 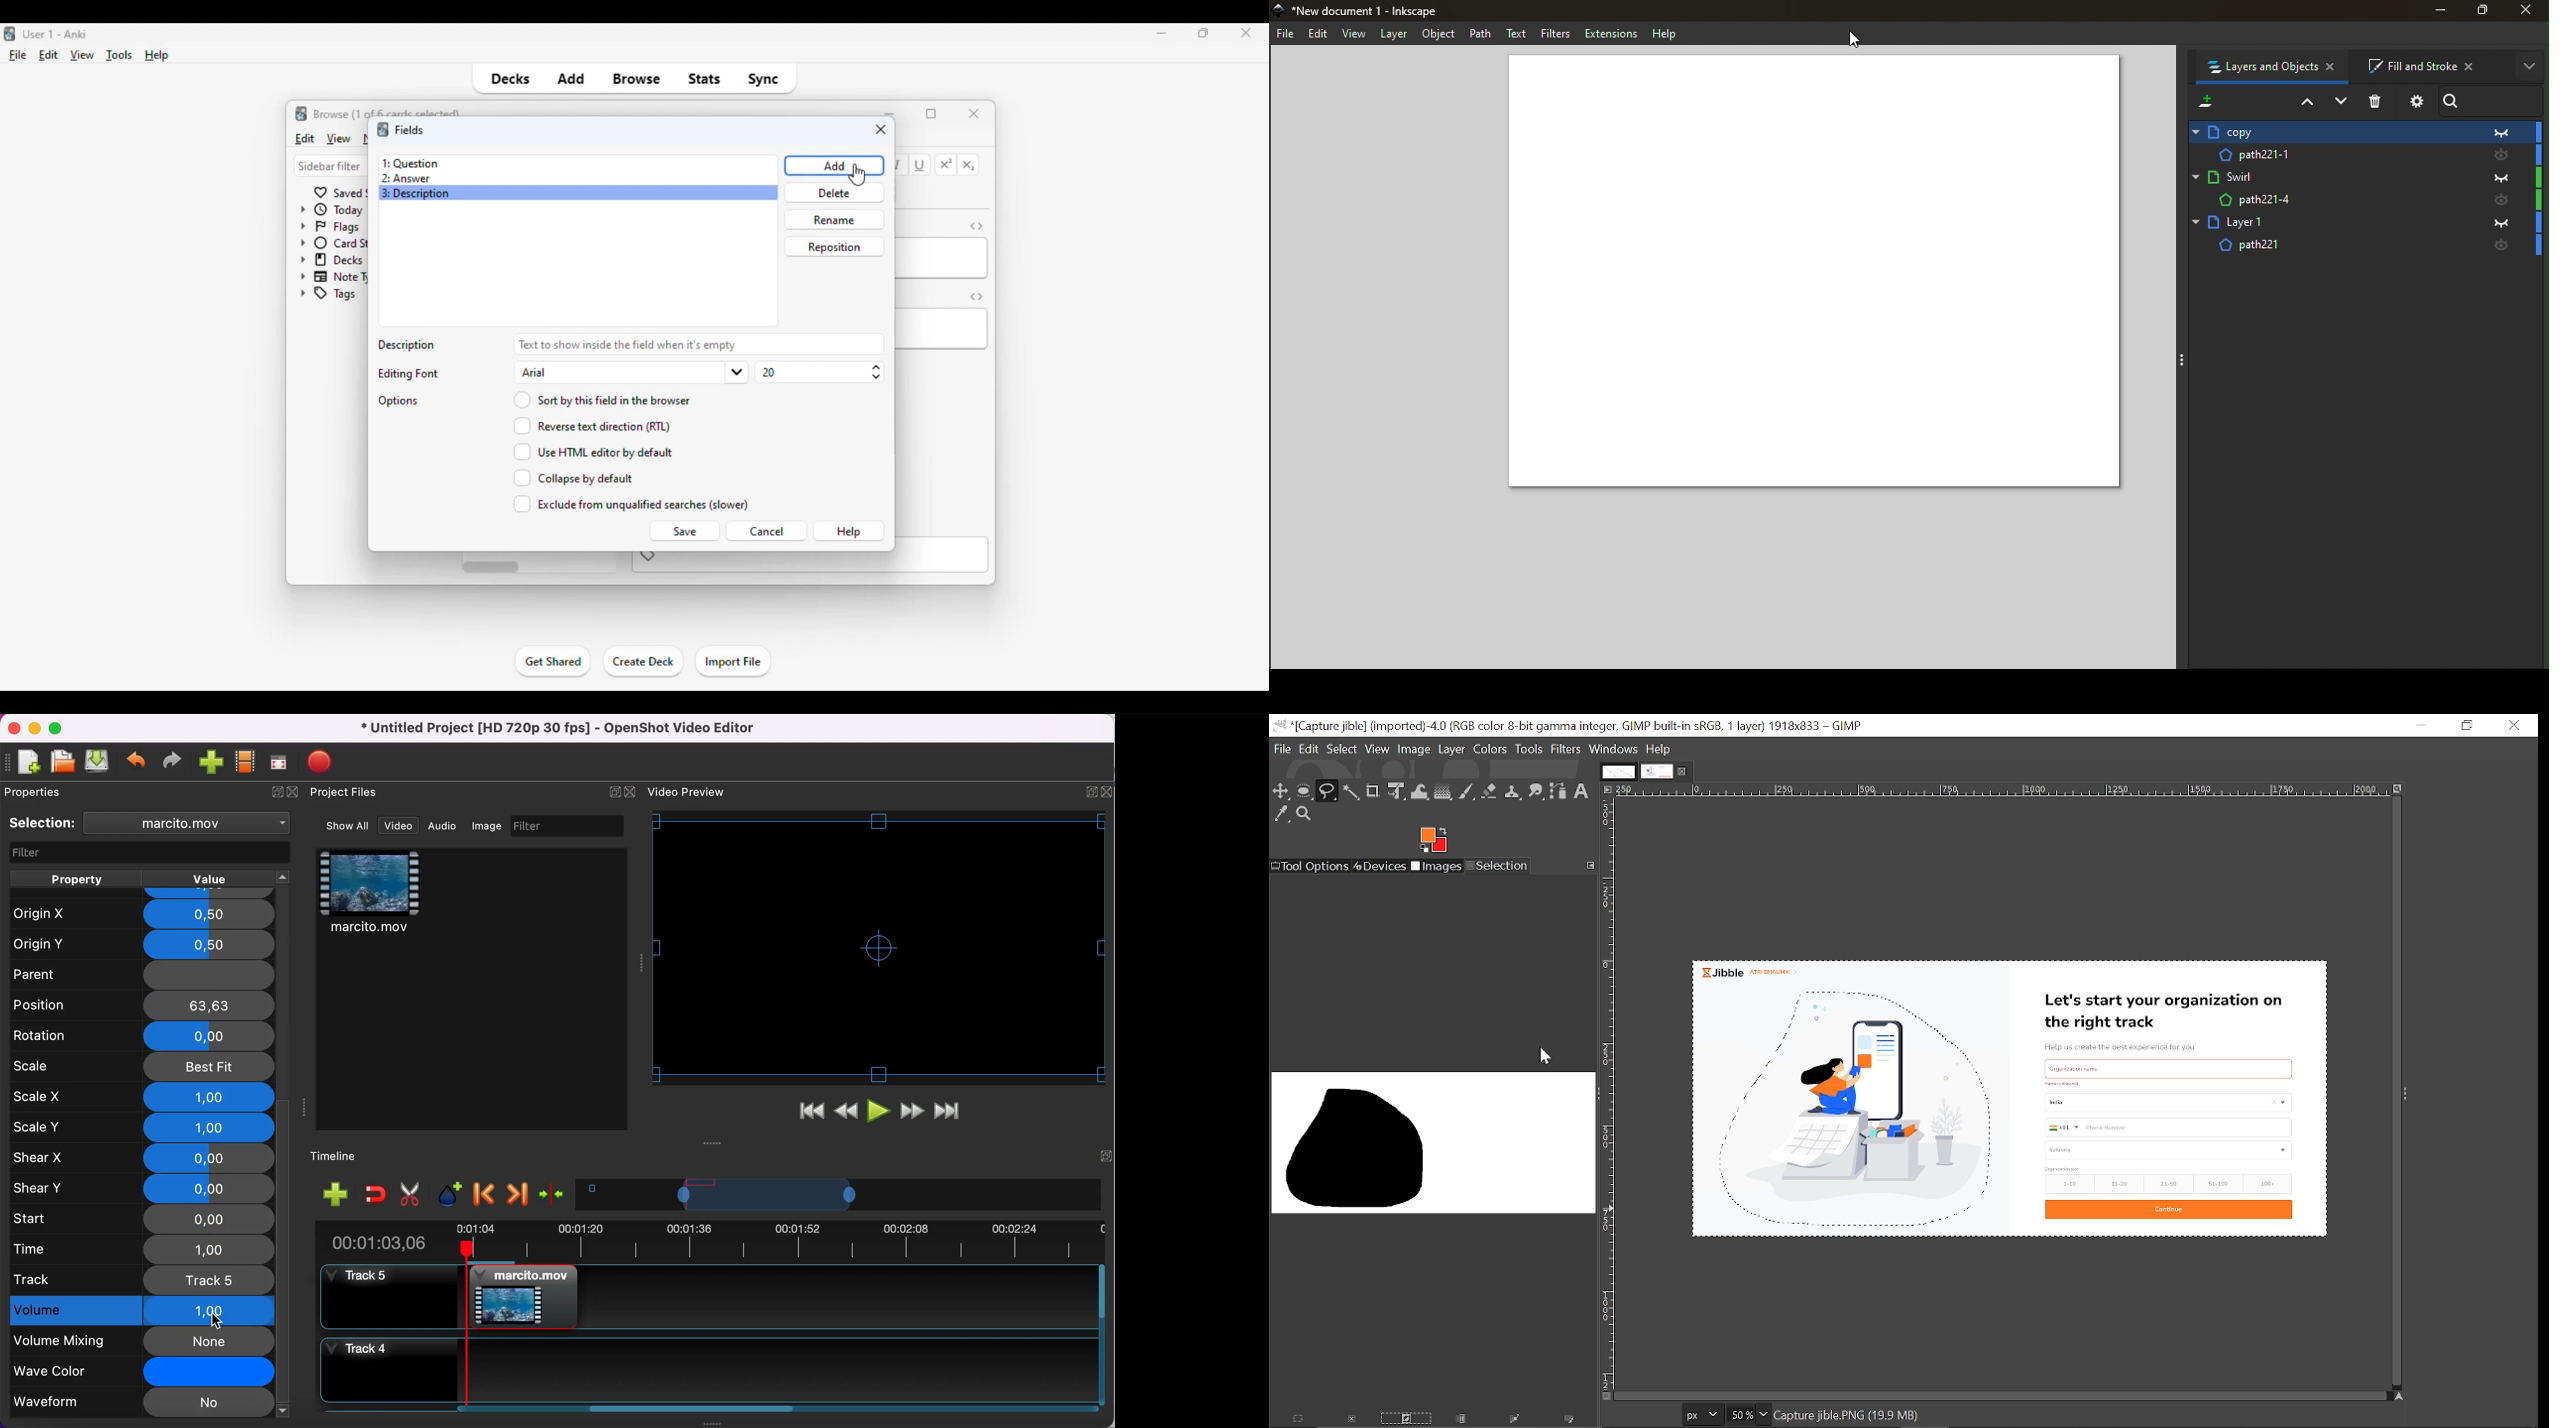 I want to click on Save the selection to a channel, so click(x=1464, y=1421).